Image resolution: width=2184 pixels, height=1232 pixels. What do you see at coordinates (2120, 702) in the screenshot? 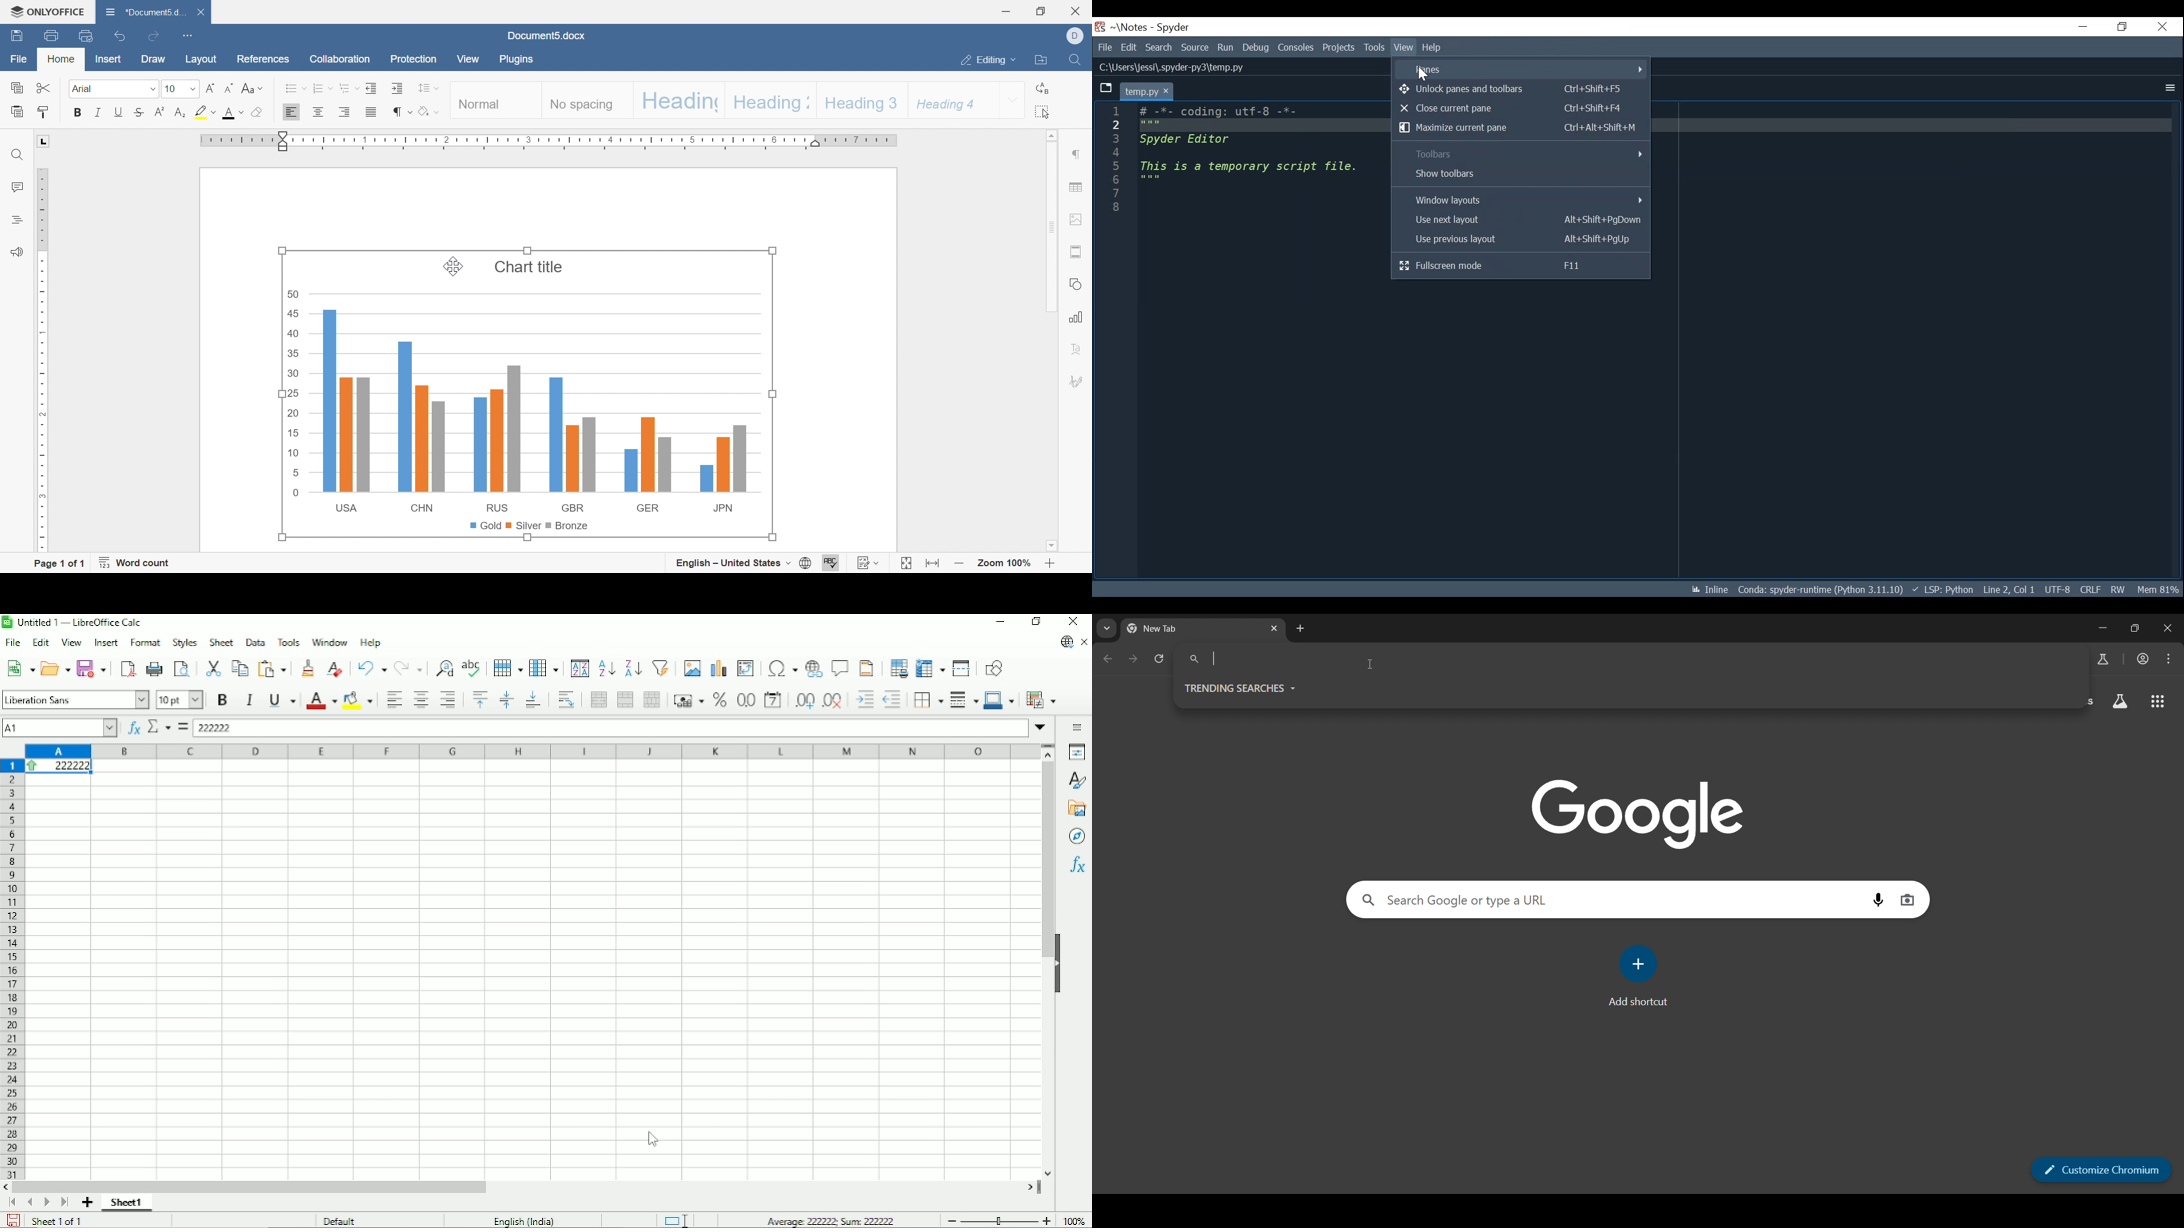
I see `search labs` at bounding box center [2120, 702].